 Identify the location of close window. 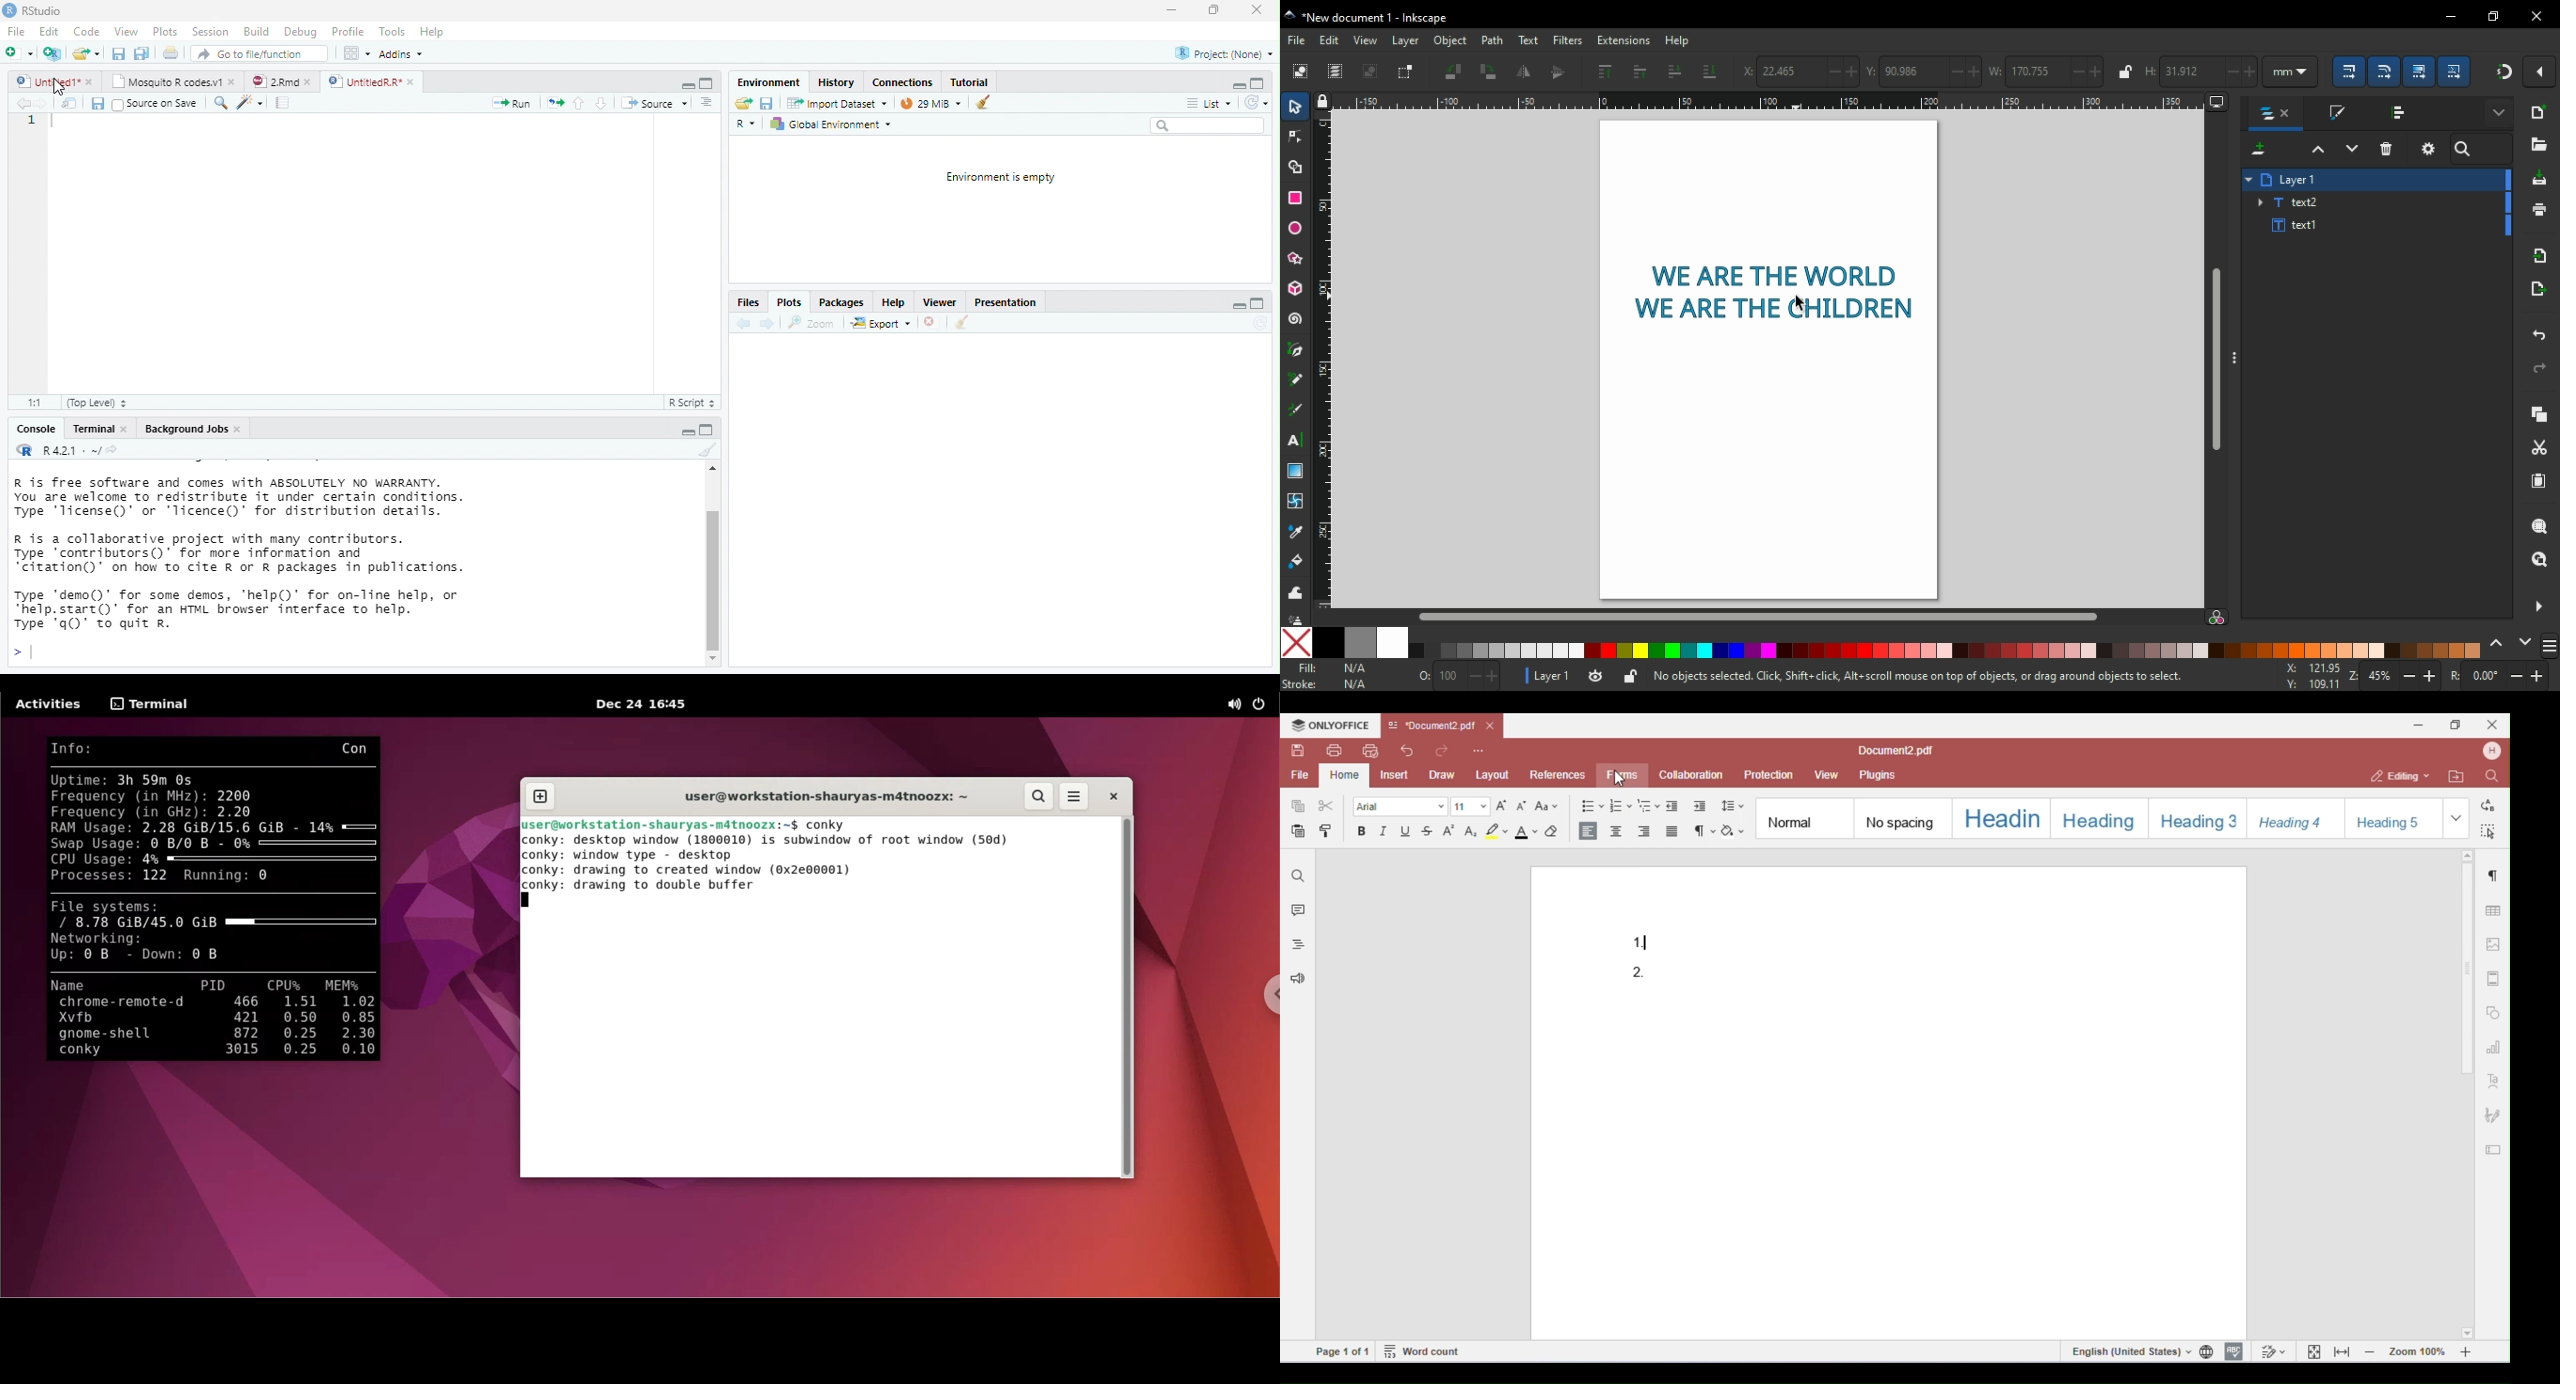
(2534, 18).